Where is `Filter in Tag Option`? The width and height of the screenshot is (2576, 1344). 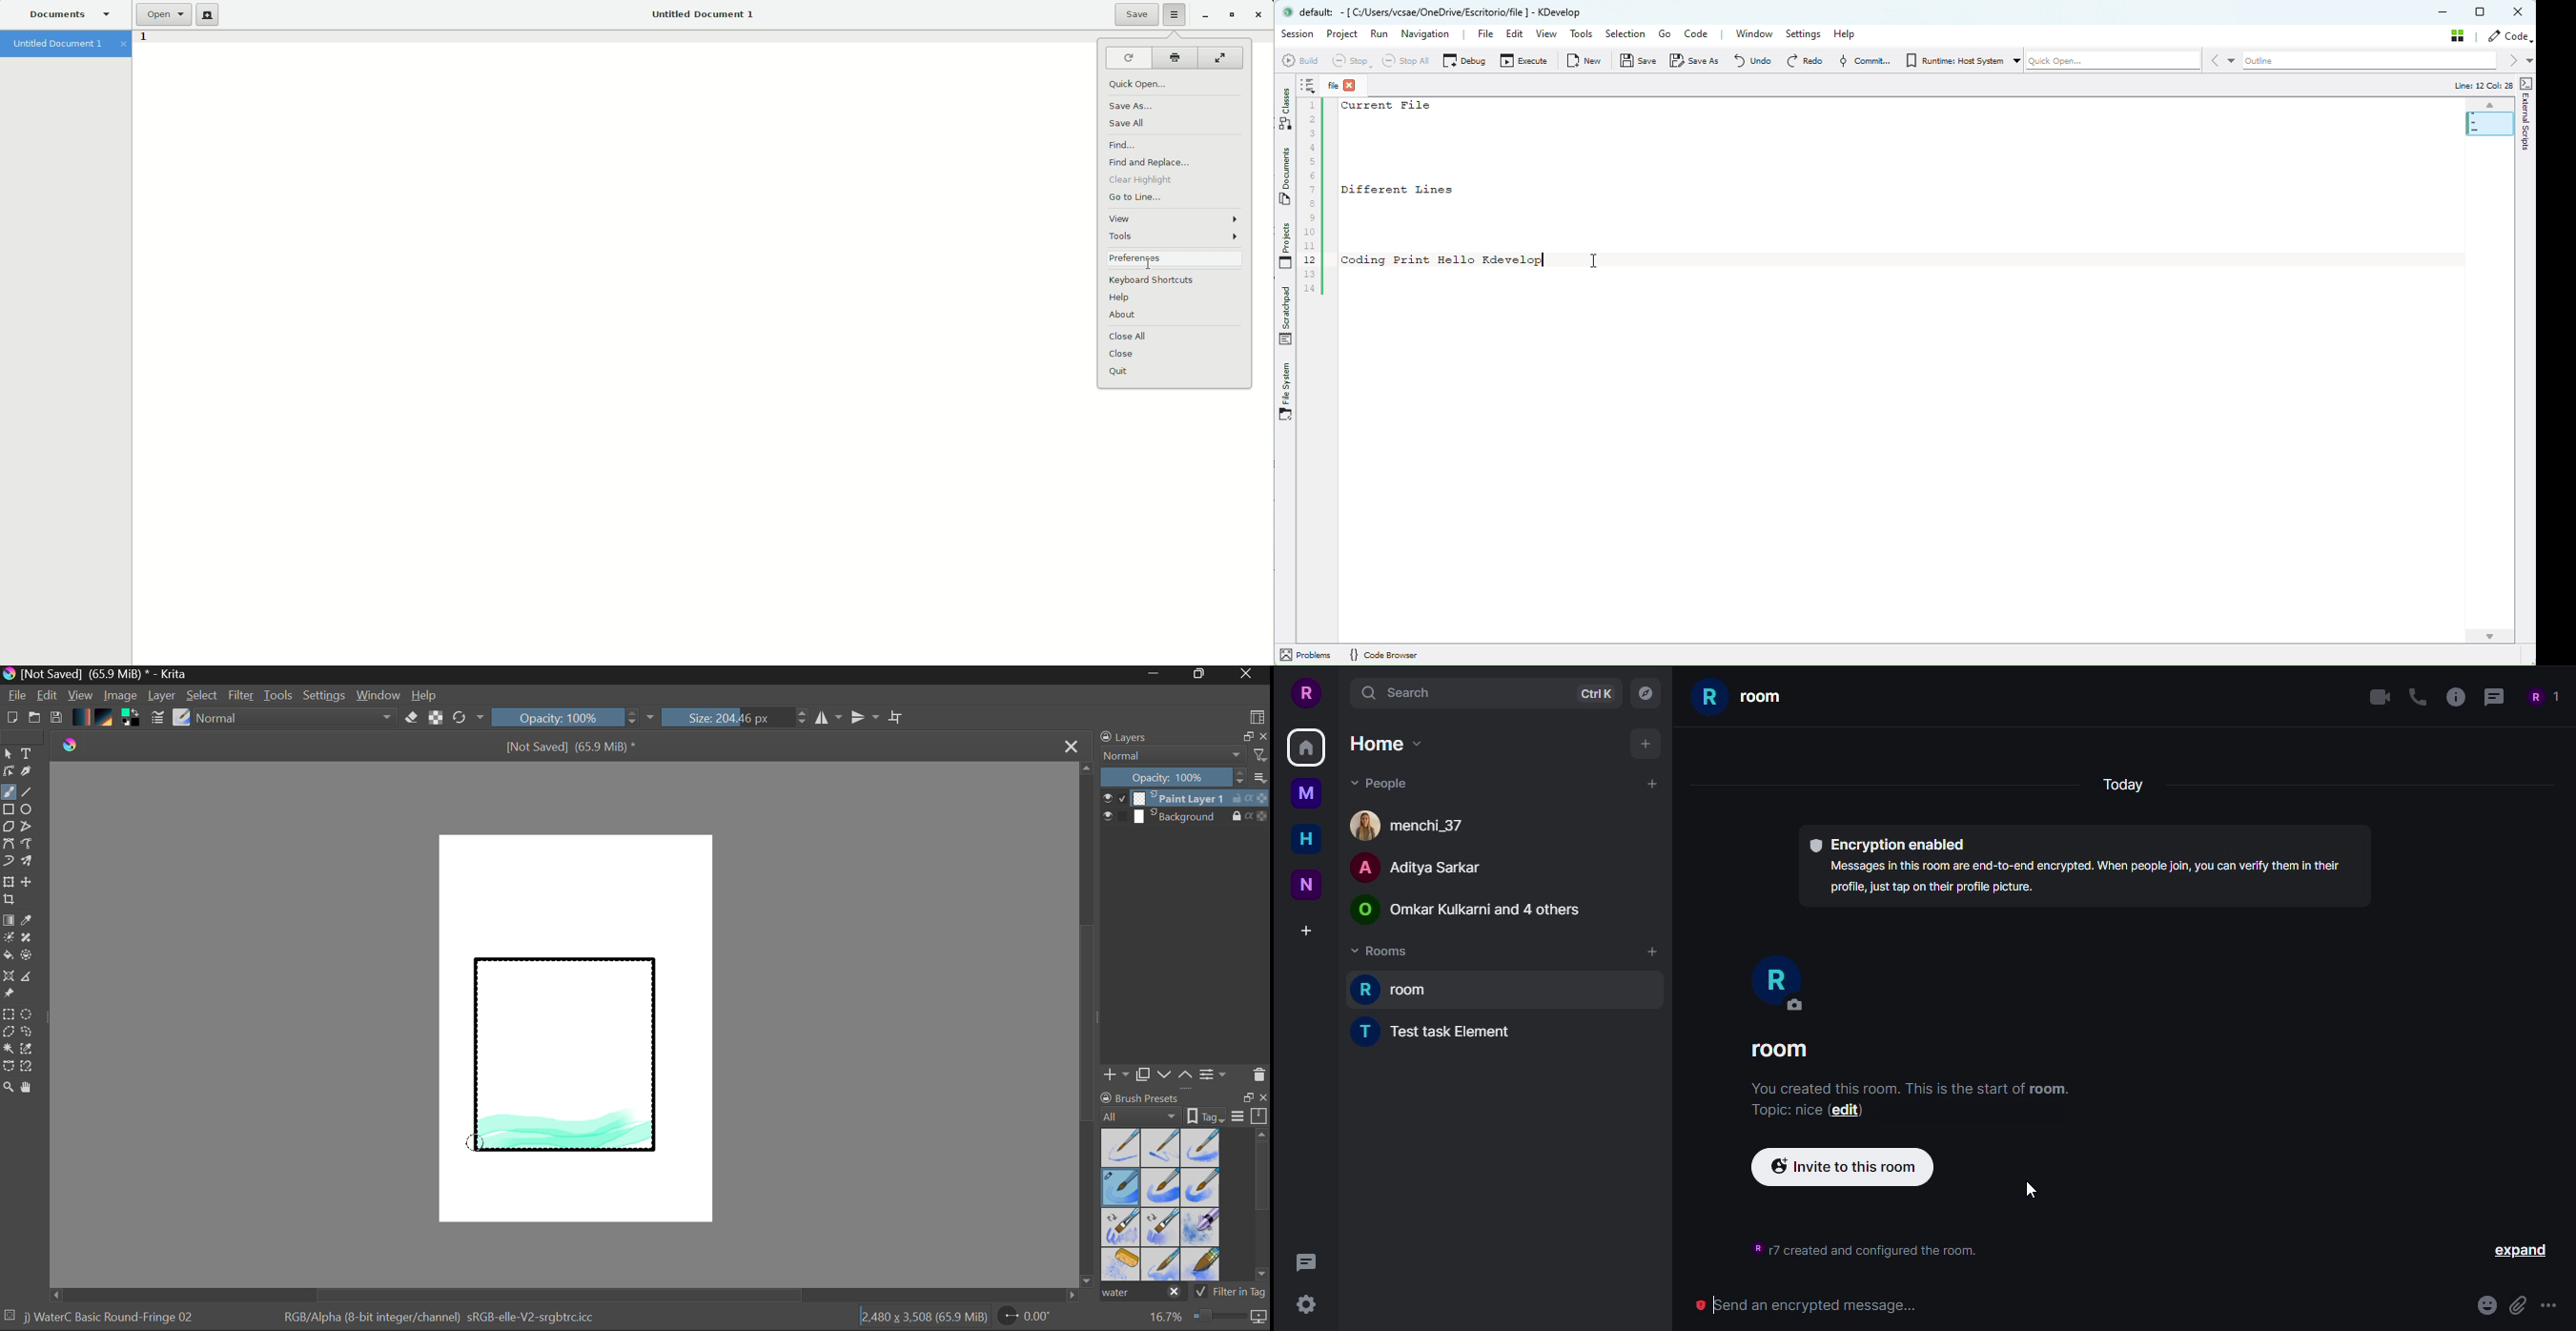 Filter in Tag Option is located at coordinates (1231, 1293).